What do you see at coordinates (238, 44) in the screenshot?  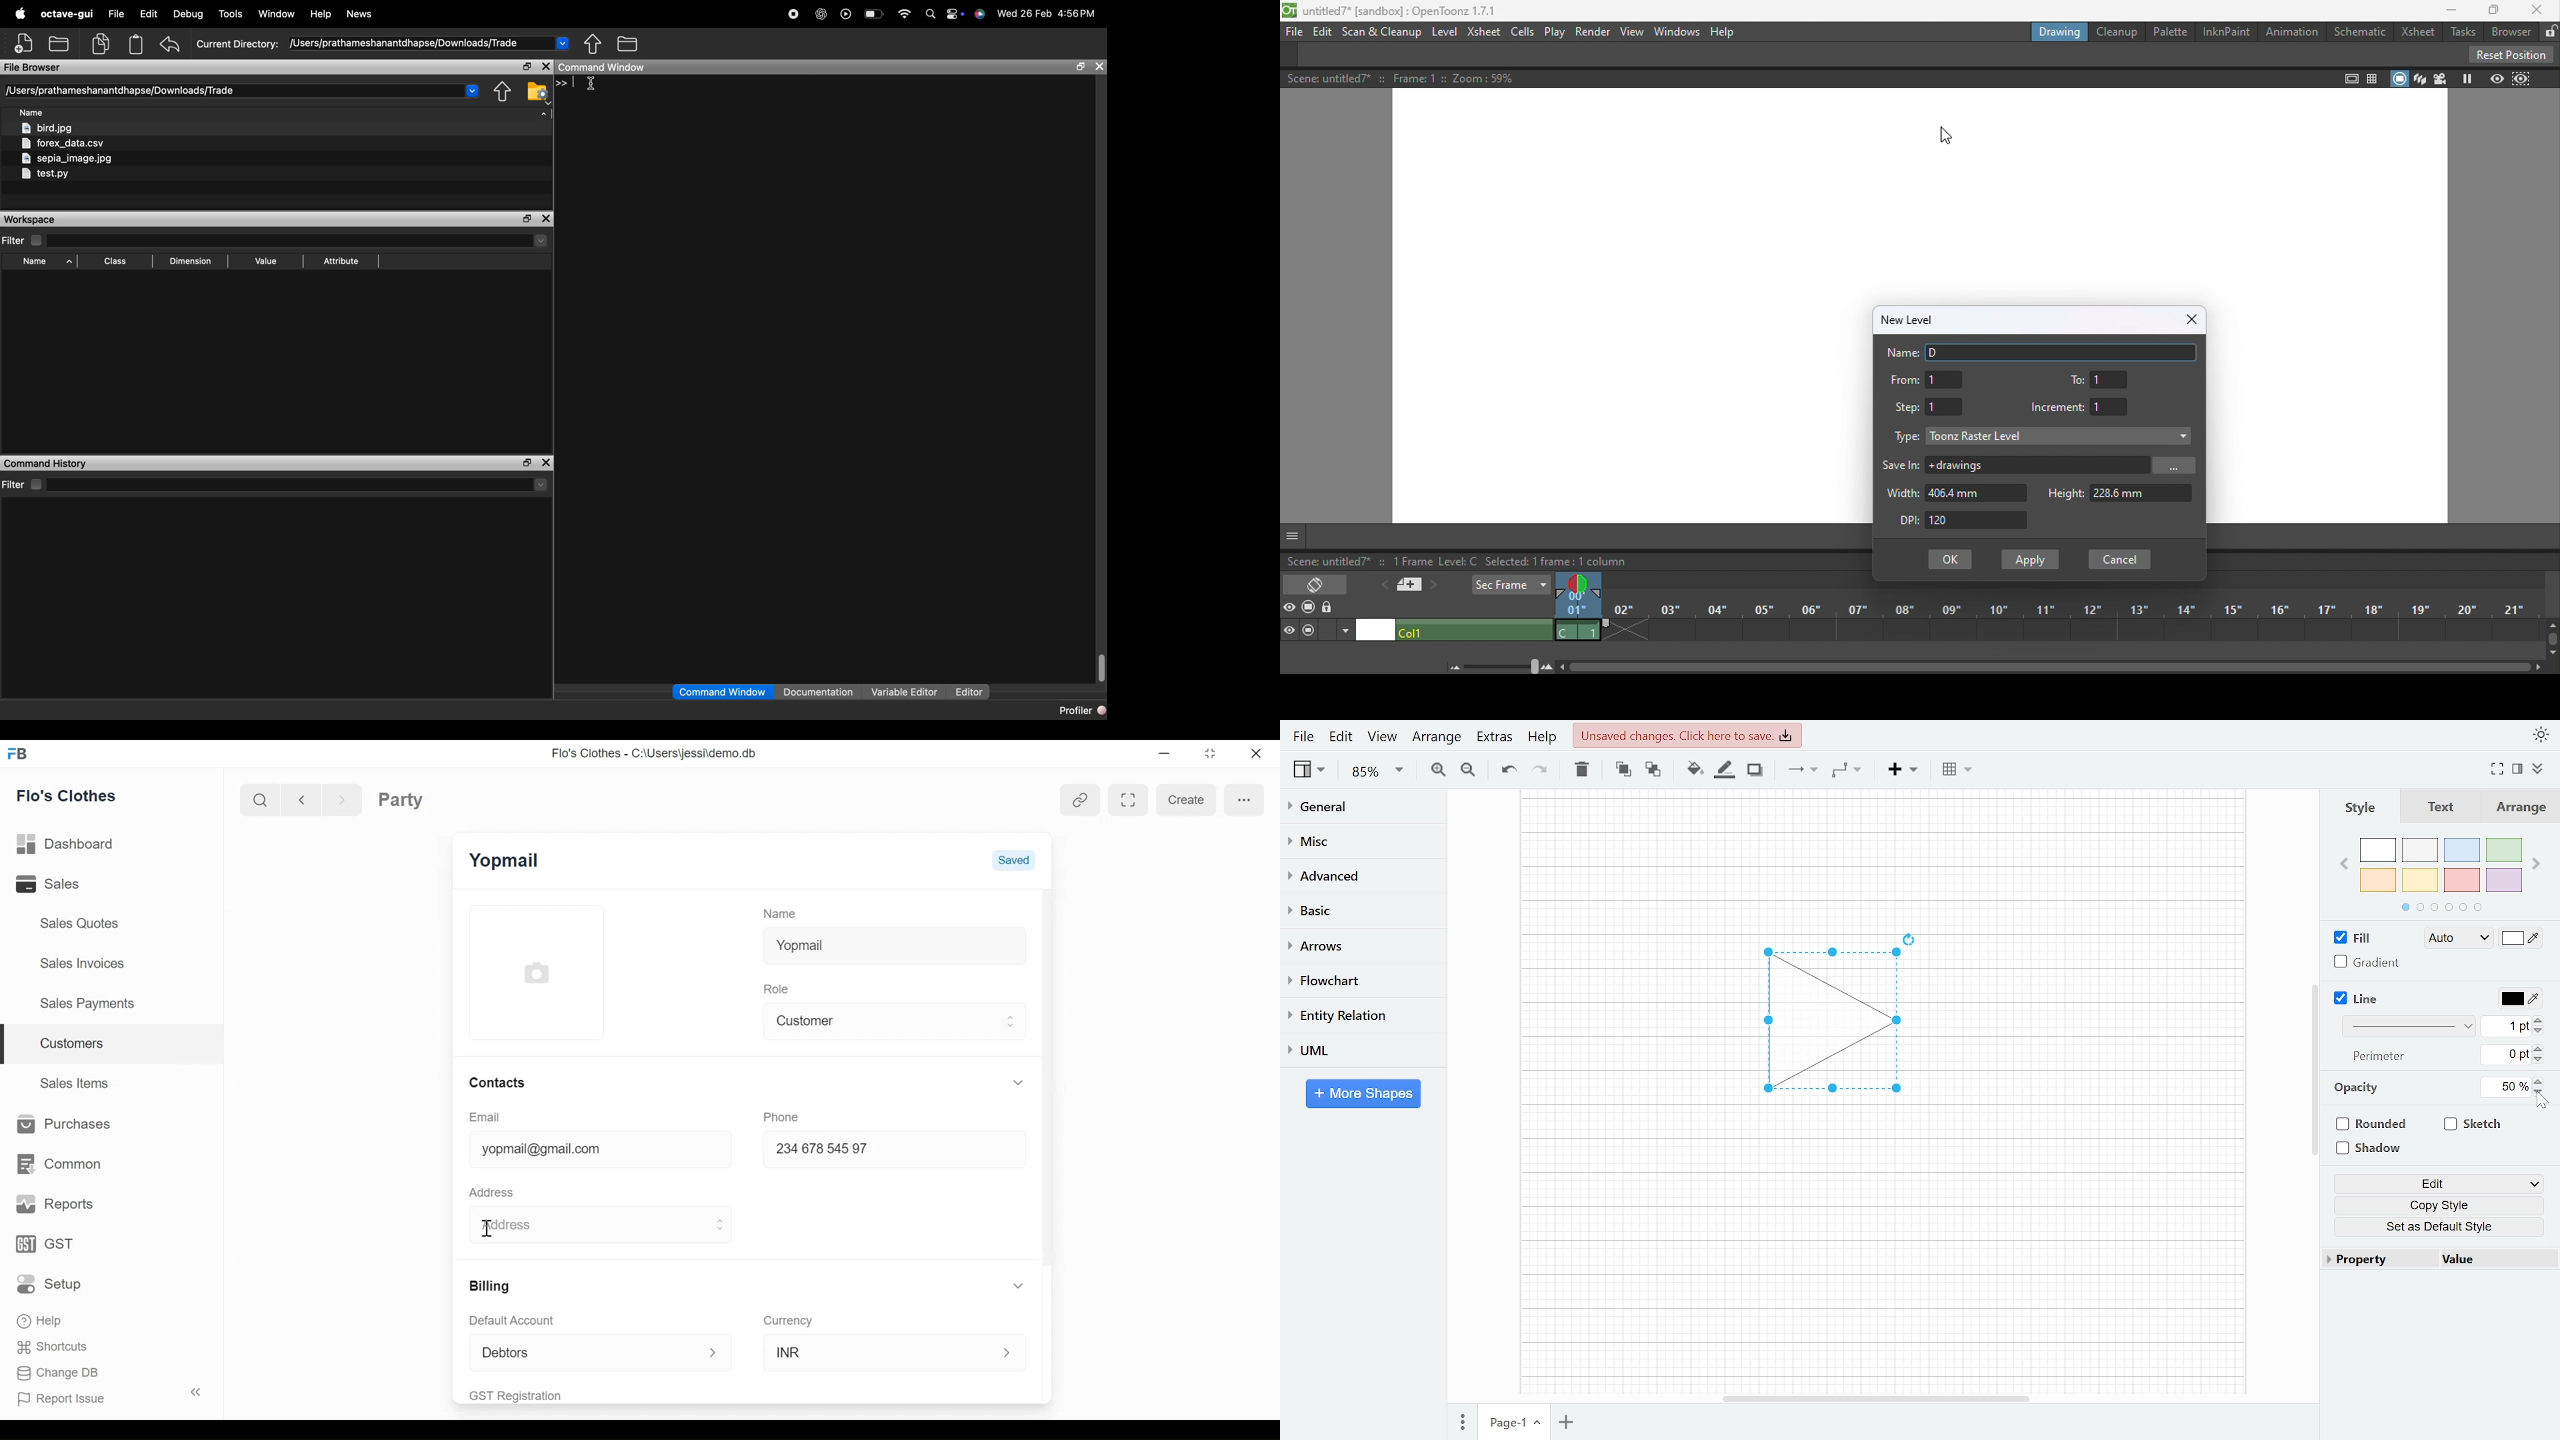 I see `Current Directory:` at bounding box center [238, 44].